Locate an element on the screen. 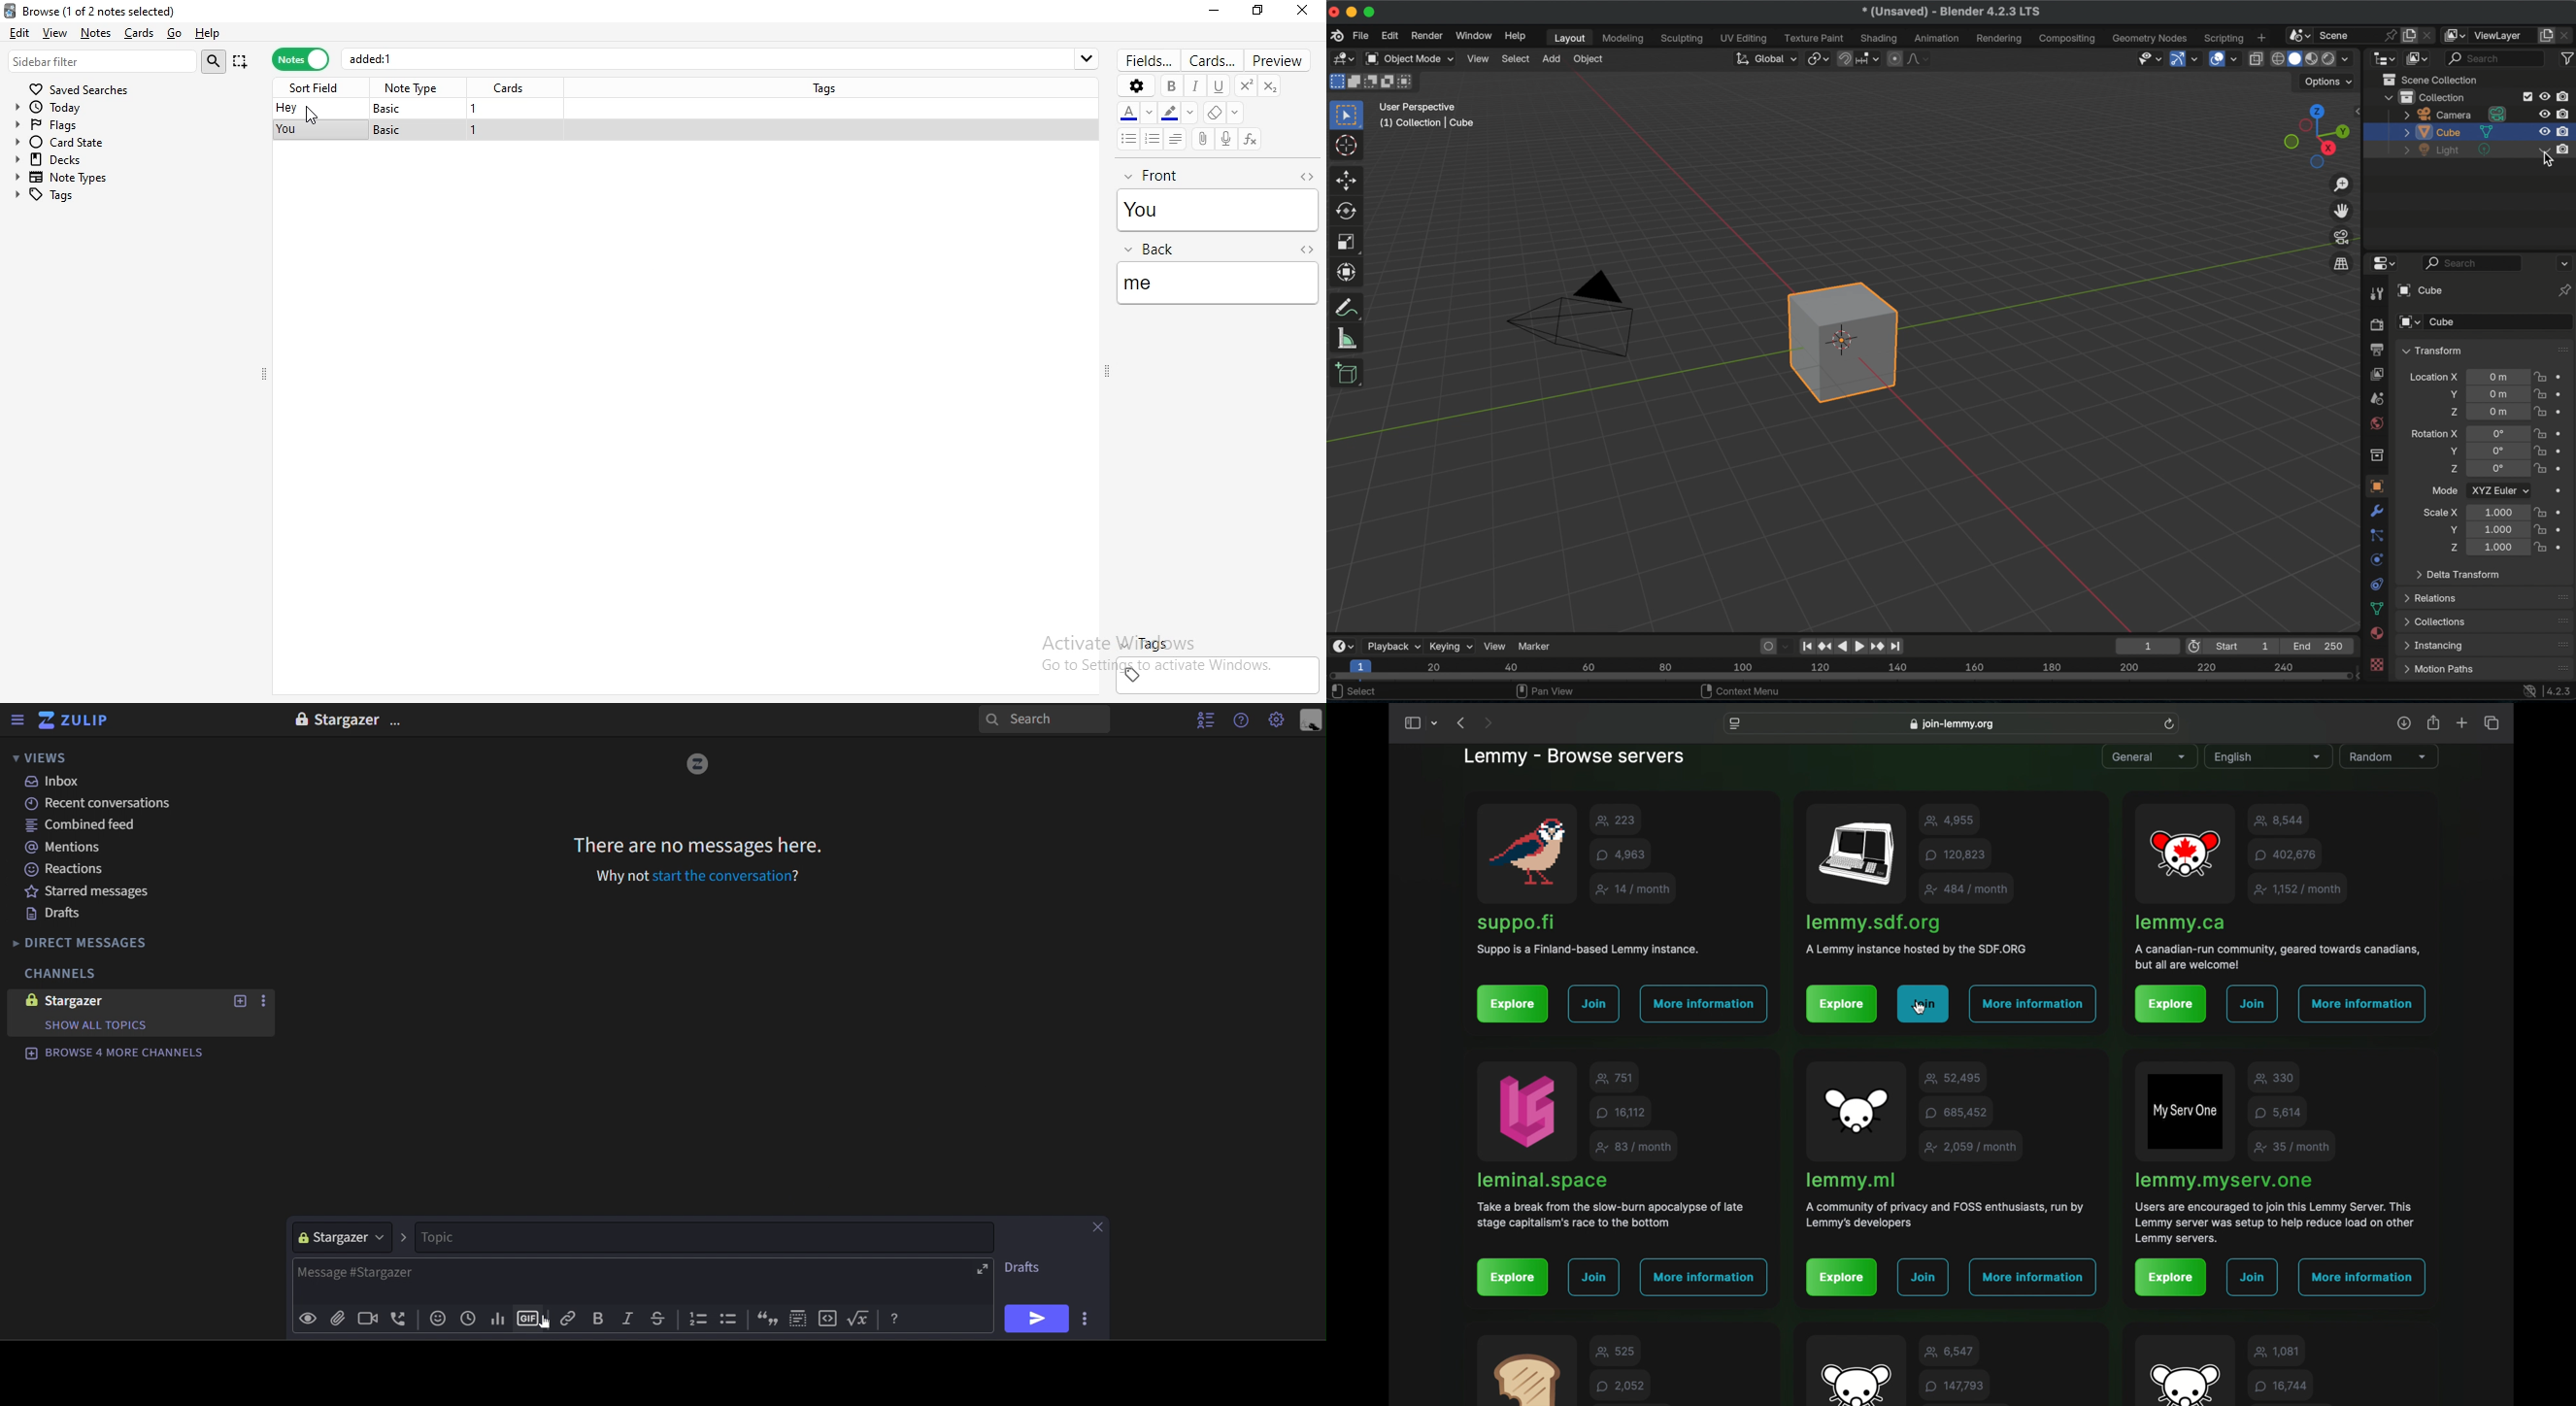 The image size is (2576, 1428). close is located at coordinates (1097, 1227).